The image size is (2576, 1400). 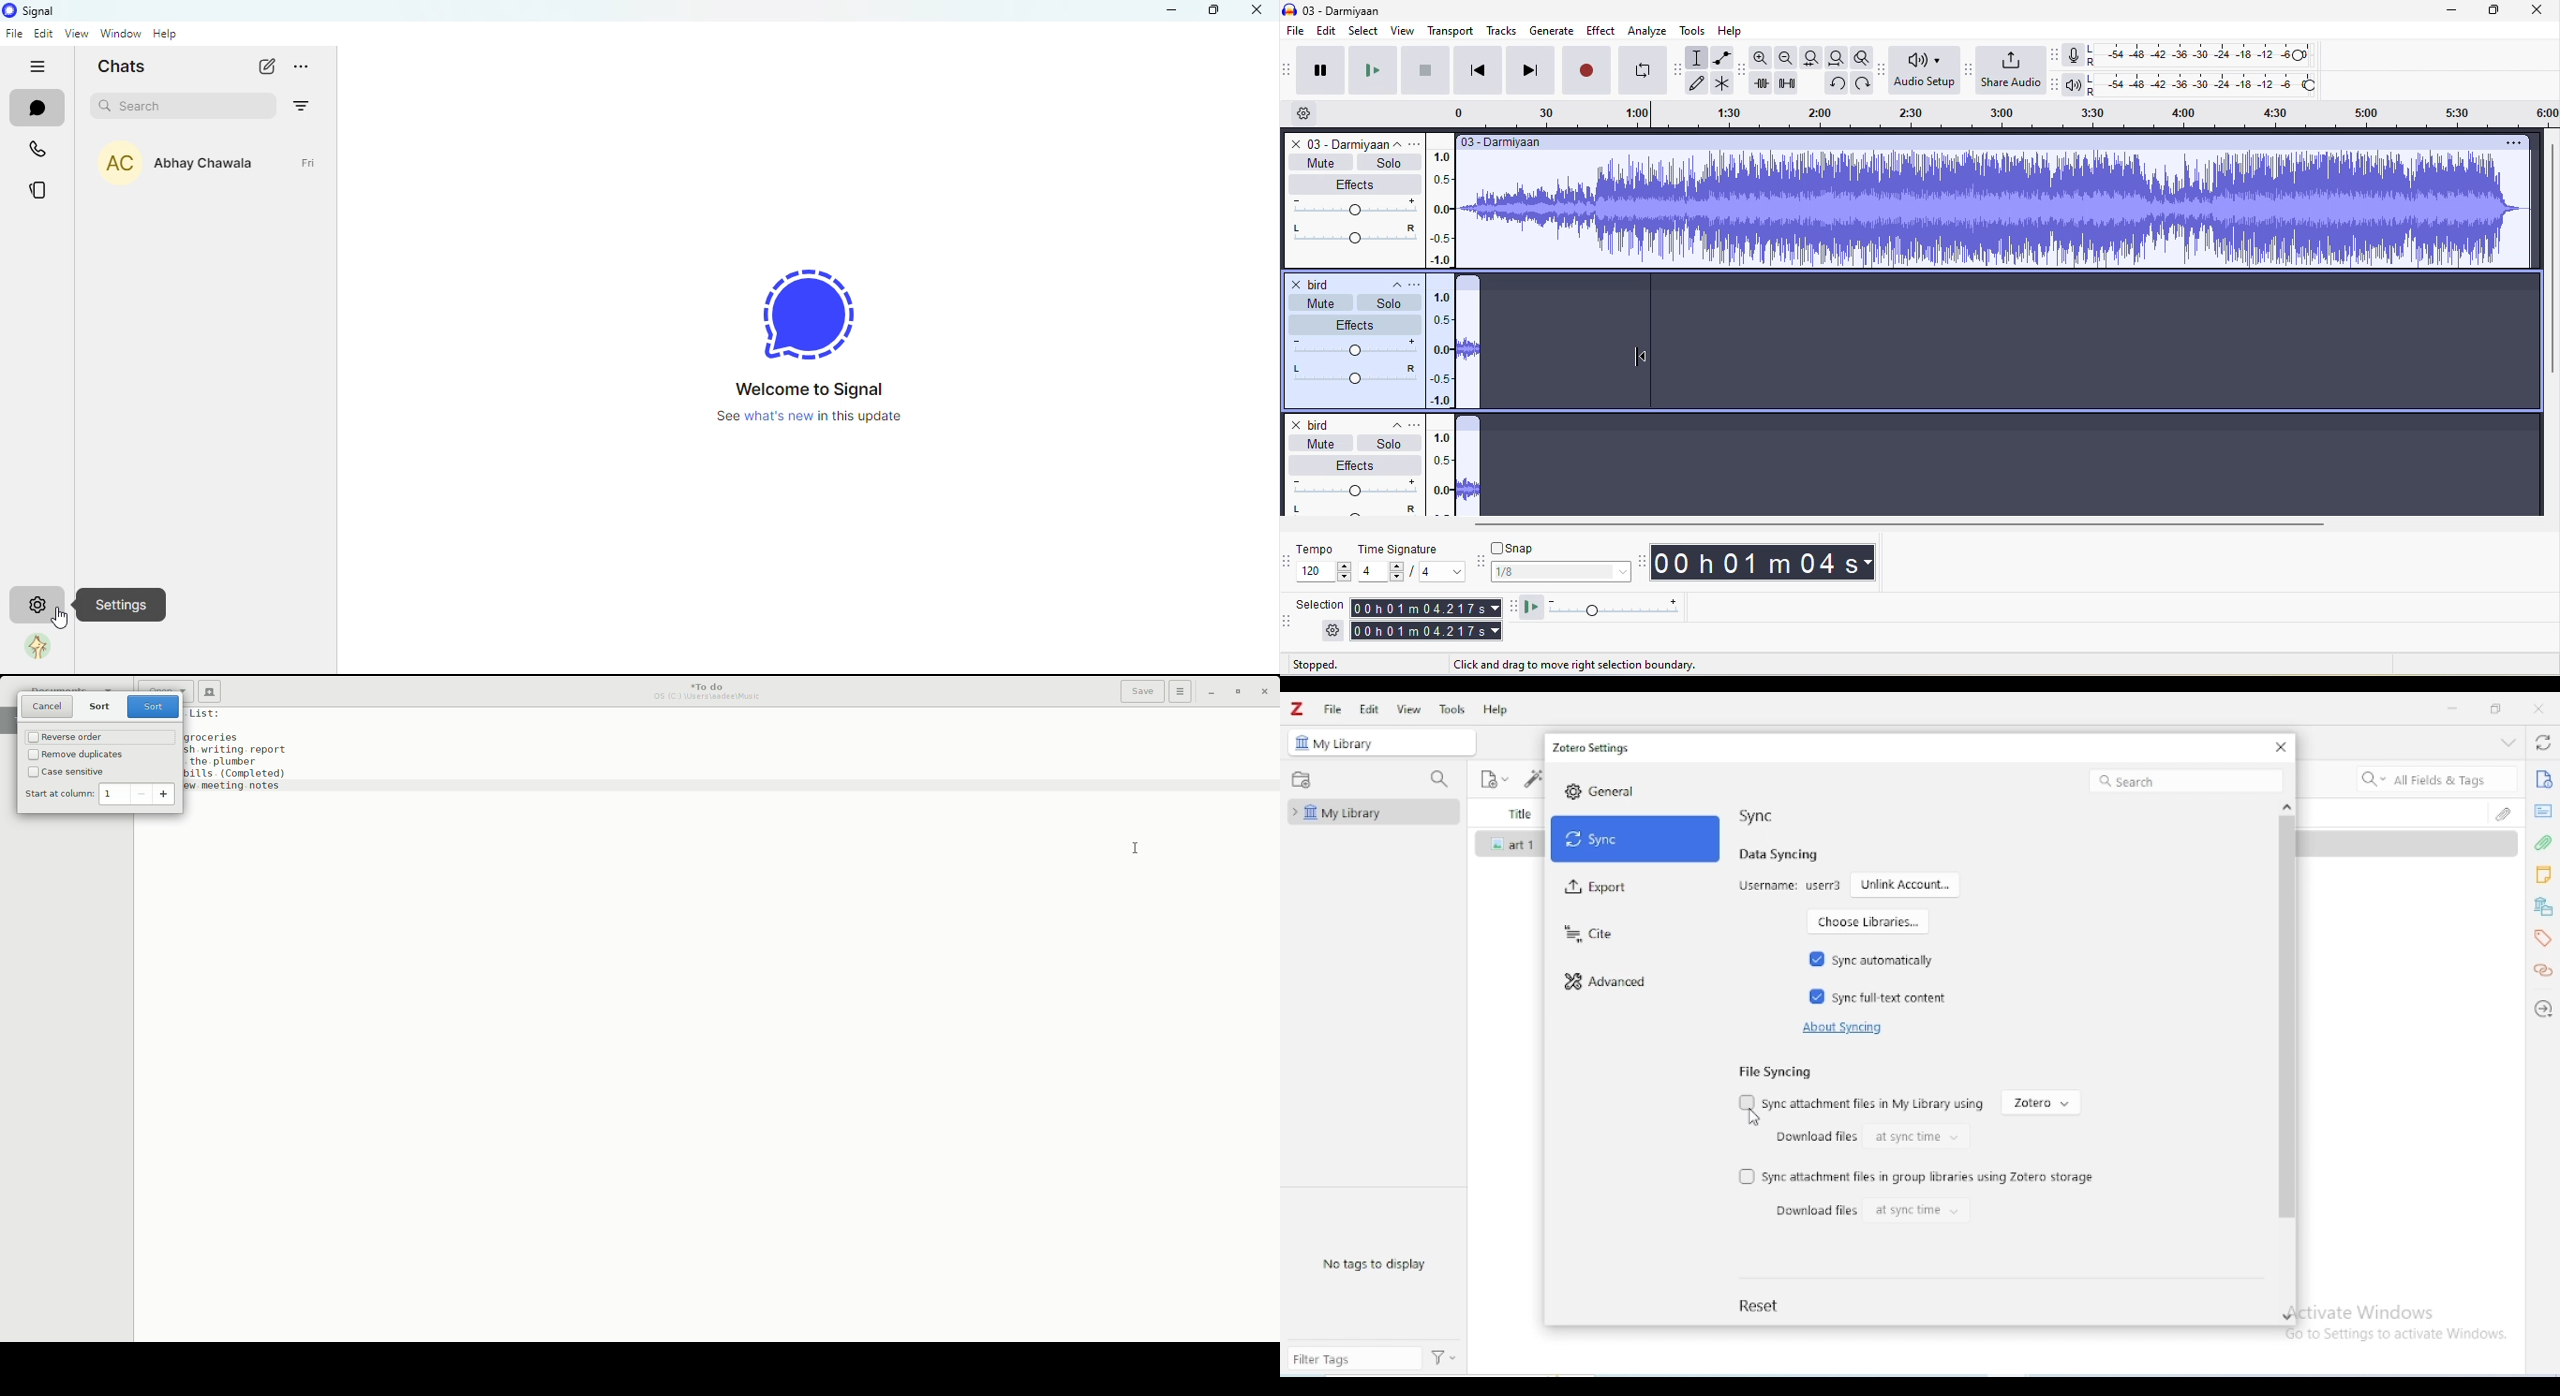 I want to click on about syncing, so click(x=1840, y=1028).